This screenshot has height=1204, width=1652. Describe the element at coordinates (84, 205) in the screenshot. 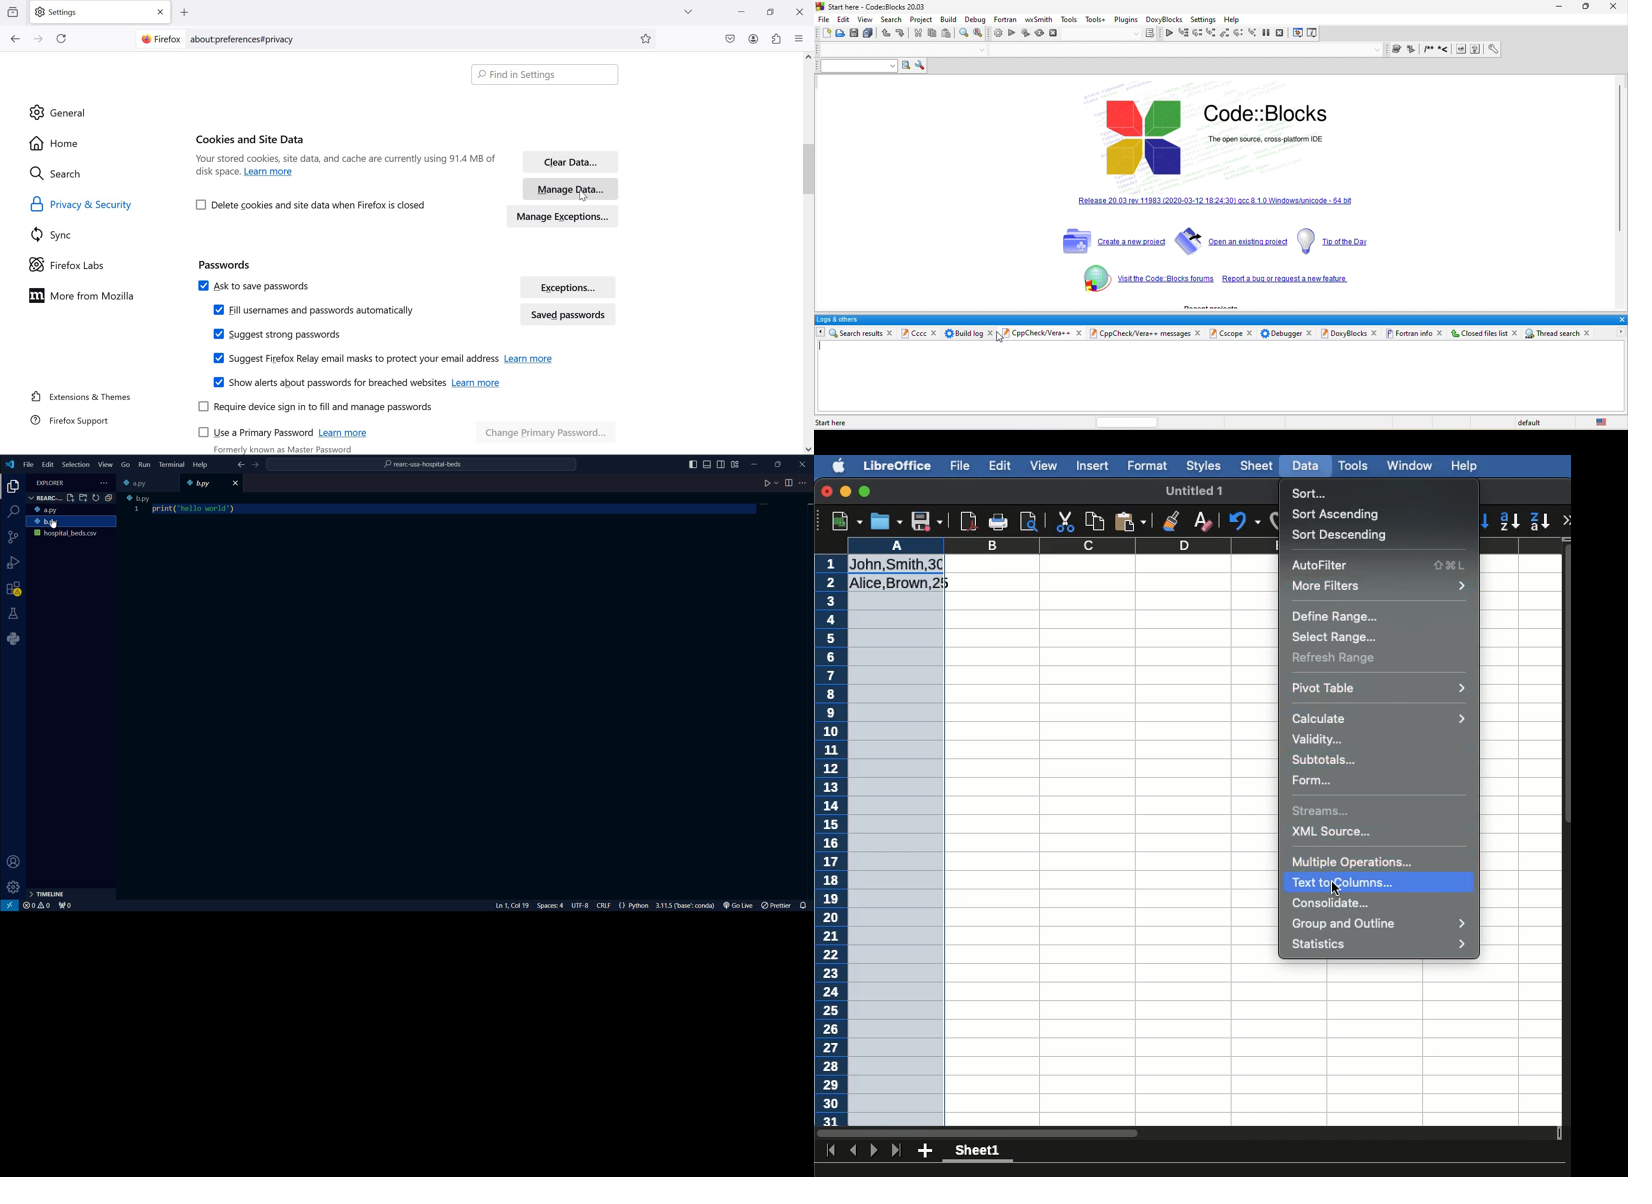

I see `Privacy & security` at that location.